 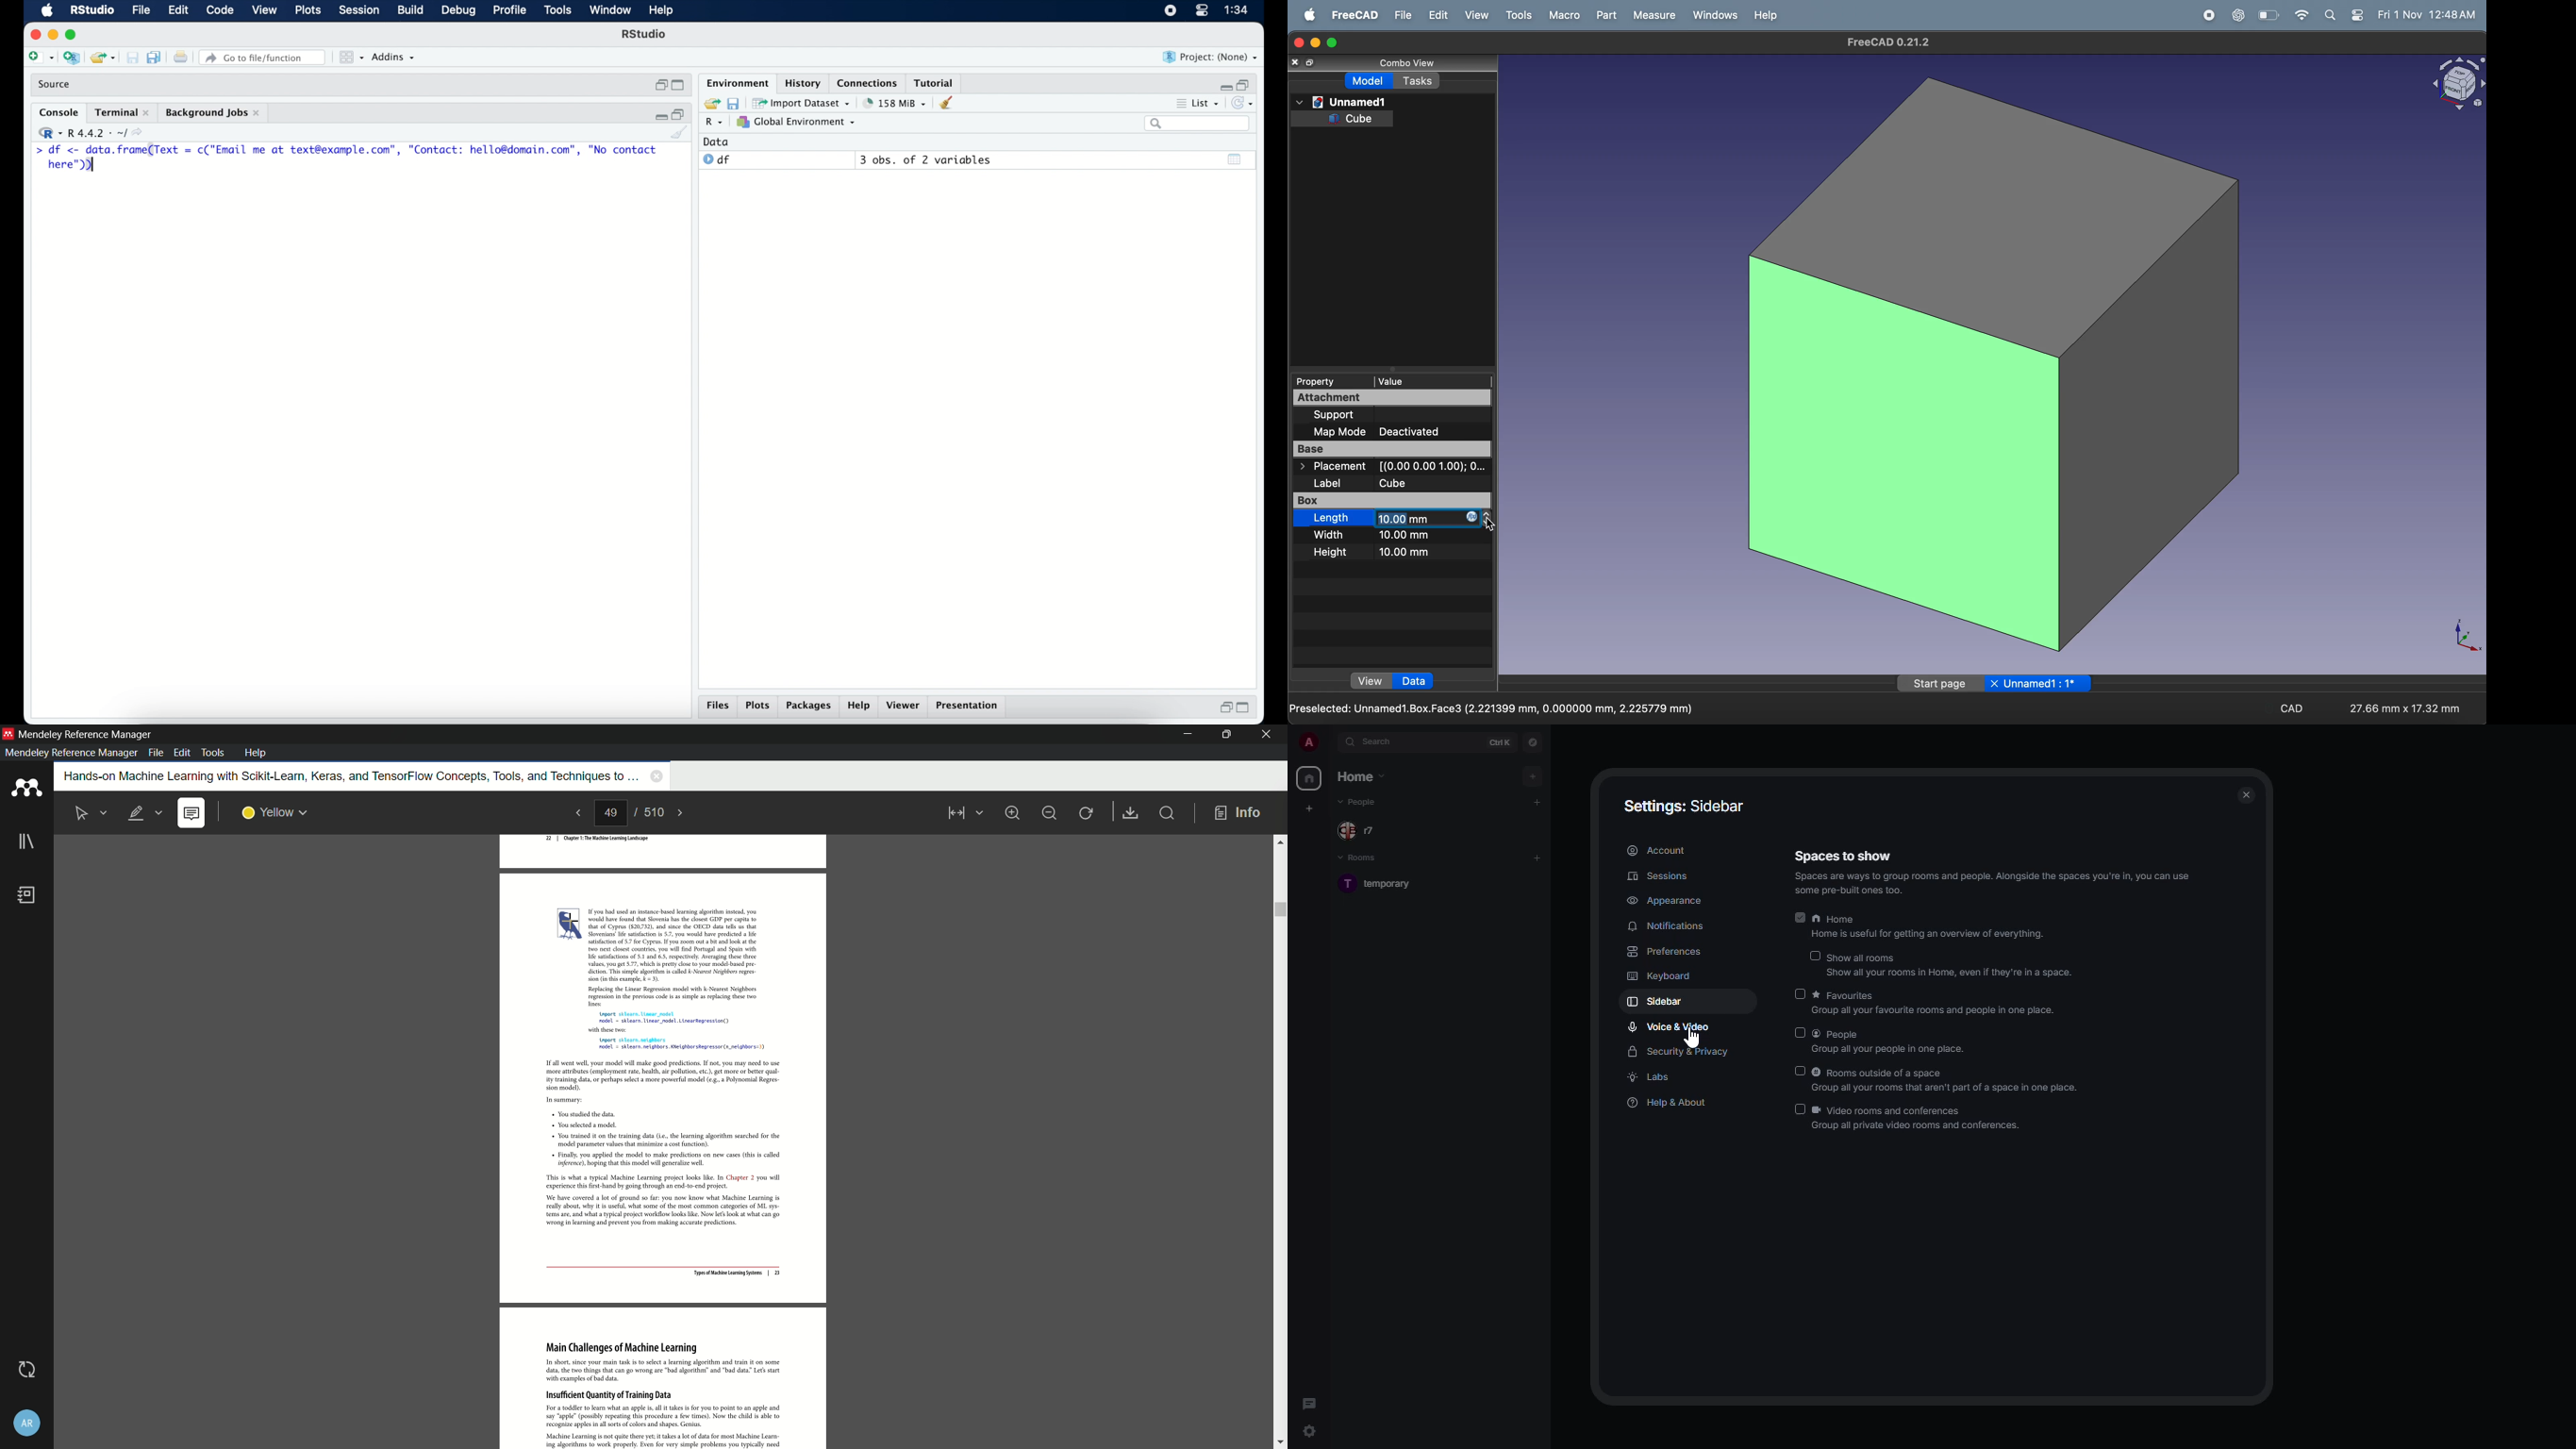 What do you see at coordinates (860, 706) in the screenshot?
I see `help` at bounding box center [860, 706].